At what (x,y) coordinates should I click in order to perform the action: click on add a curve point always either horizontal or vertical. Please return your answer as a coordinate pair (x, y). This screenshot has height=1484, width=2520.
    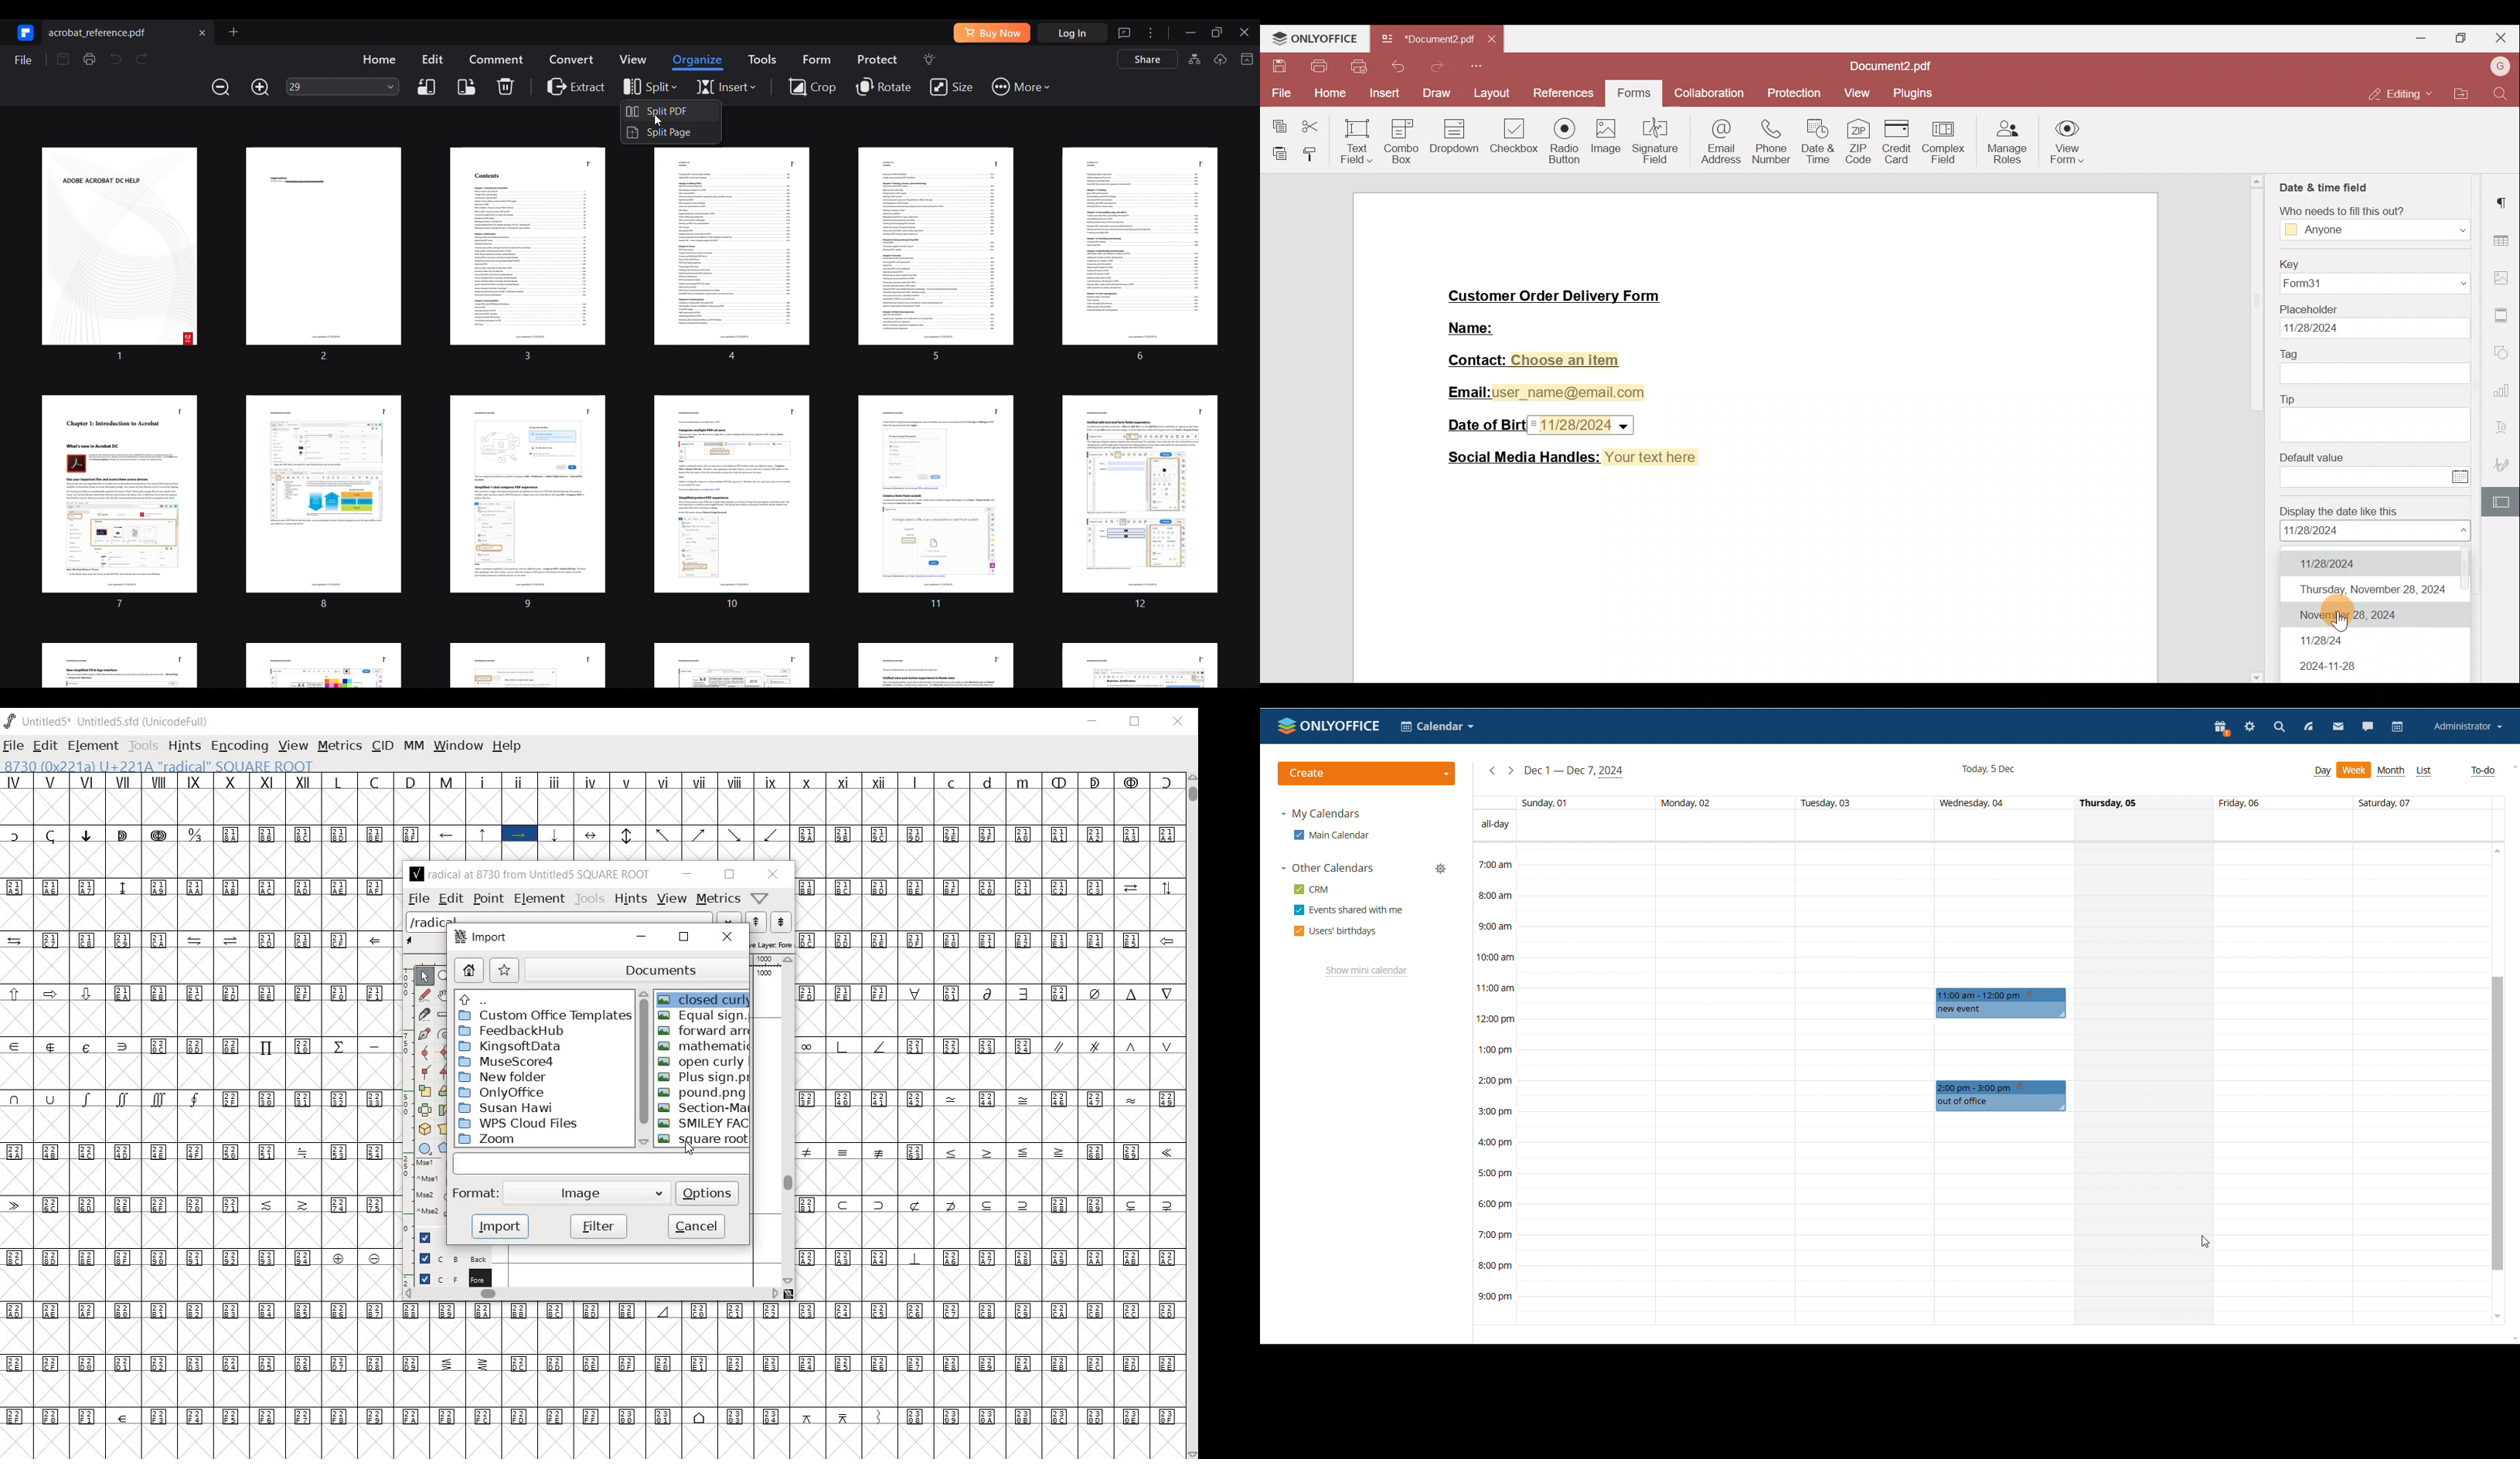
    Looking at the image, I should click on (442, 1051).